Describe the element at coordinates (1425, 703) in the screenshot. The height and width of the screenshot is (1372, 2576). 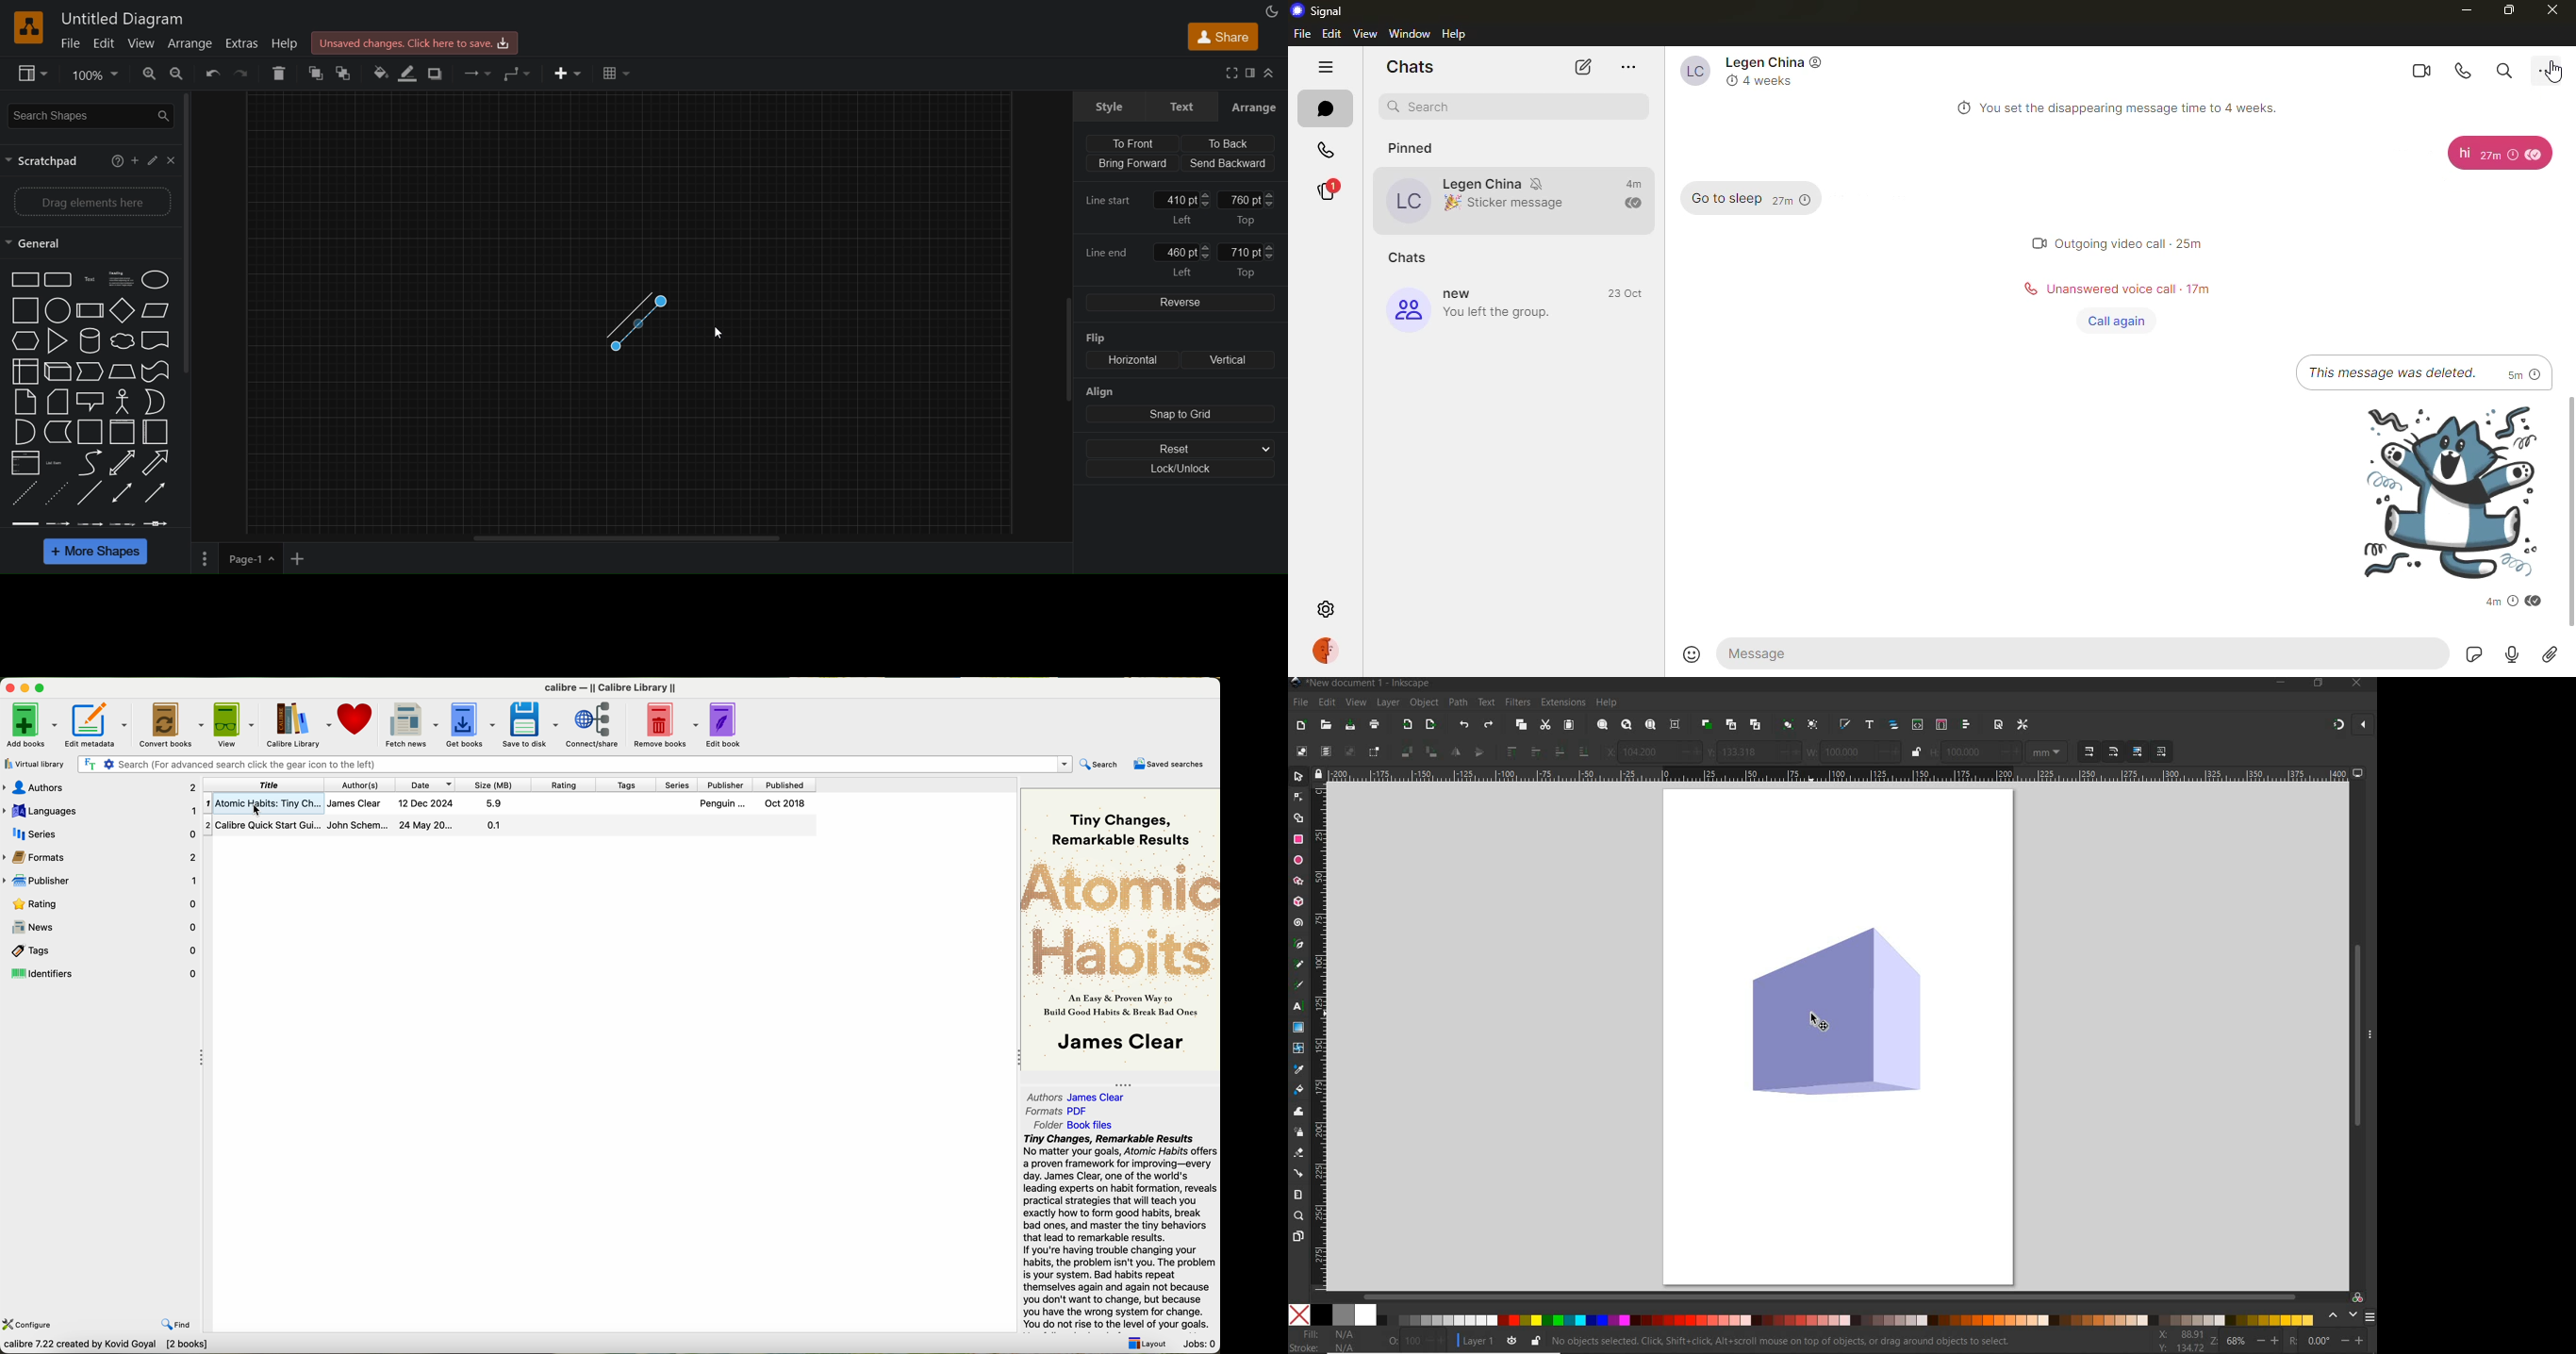
I see `OBJECT` at that location.